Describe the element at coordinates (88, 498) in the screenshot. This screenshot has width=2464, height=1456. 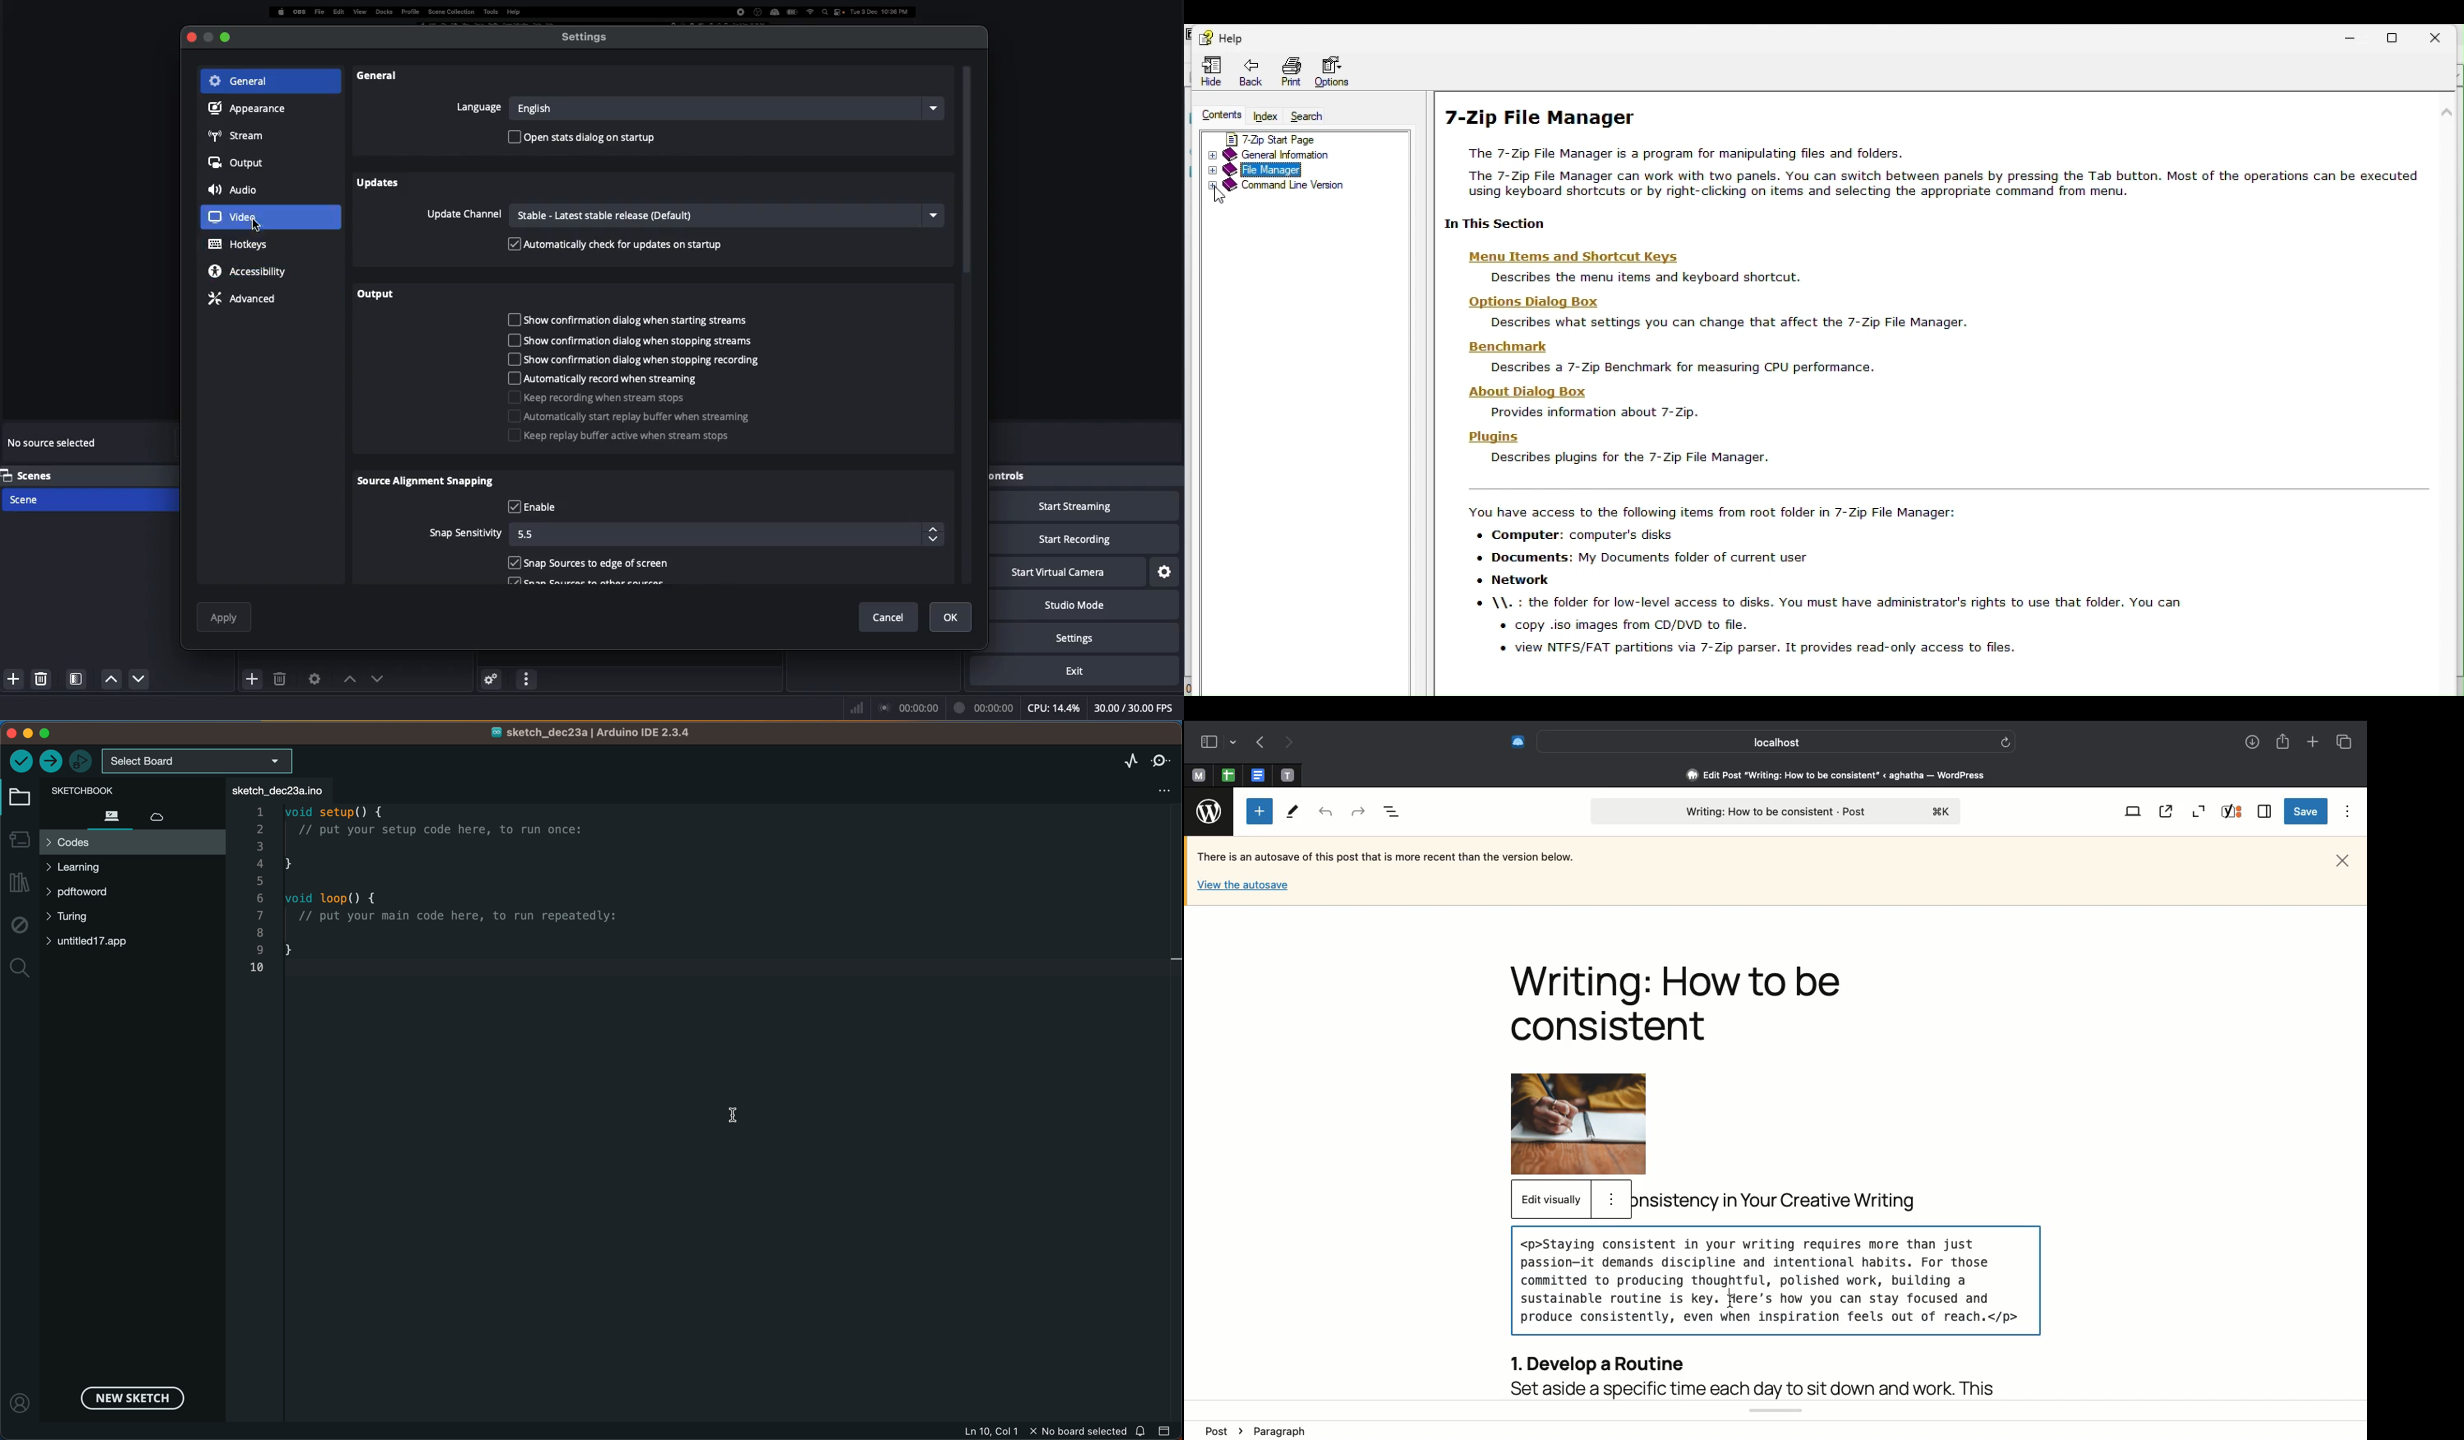
I see `Scen` at that location.